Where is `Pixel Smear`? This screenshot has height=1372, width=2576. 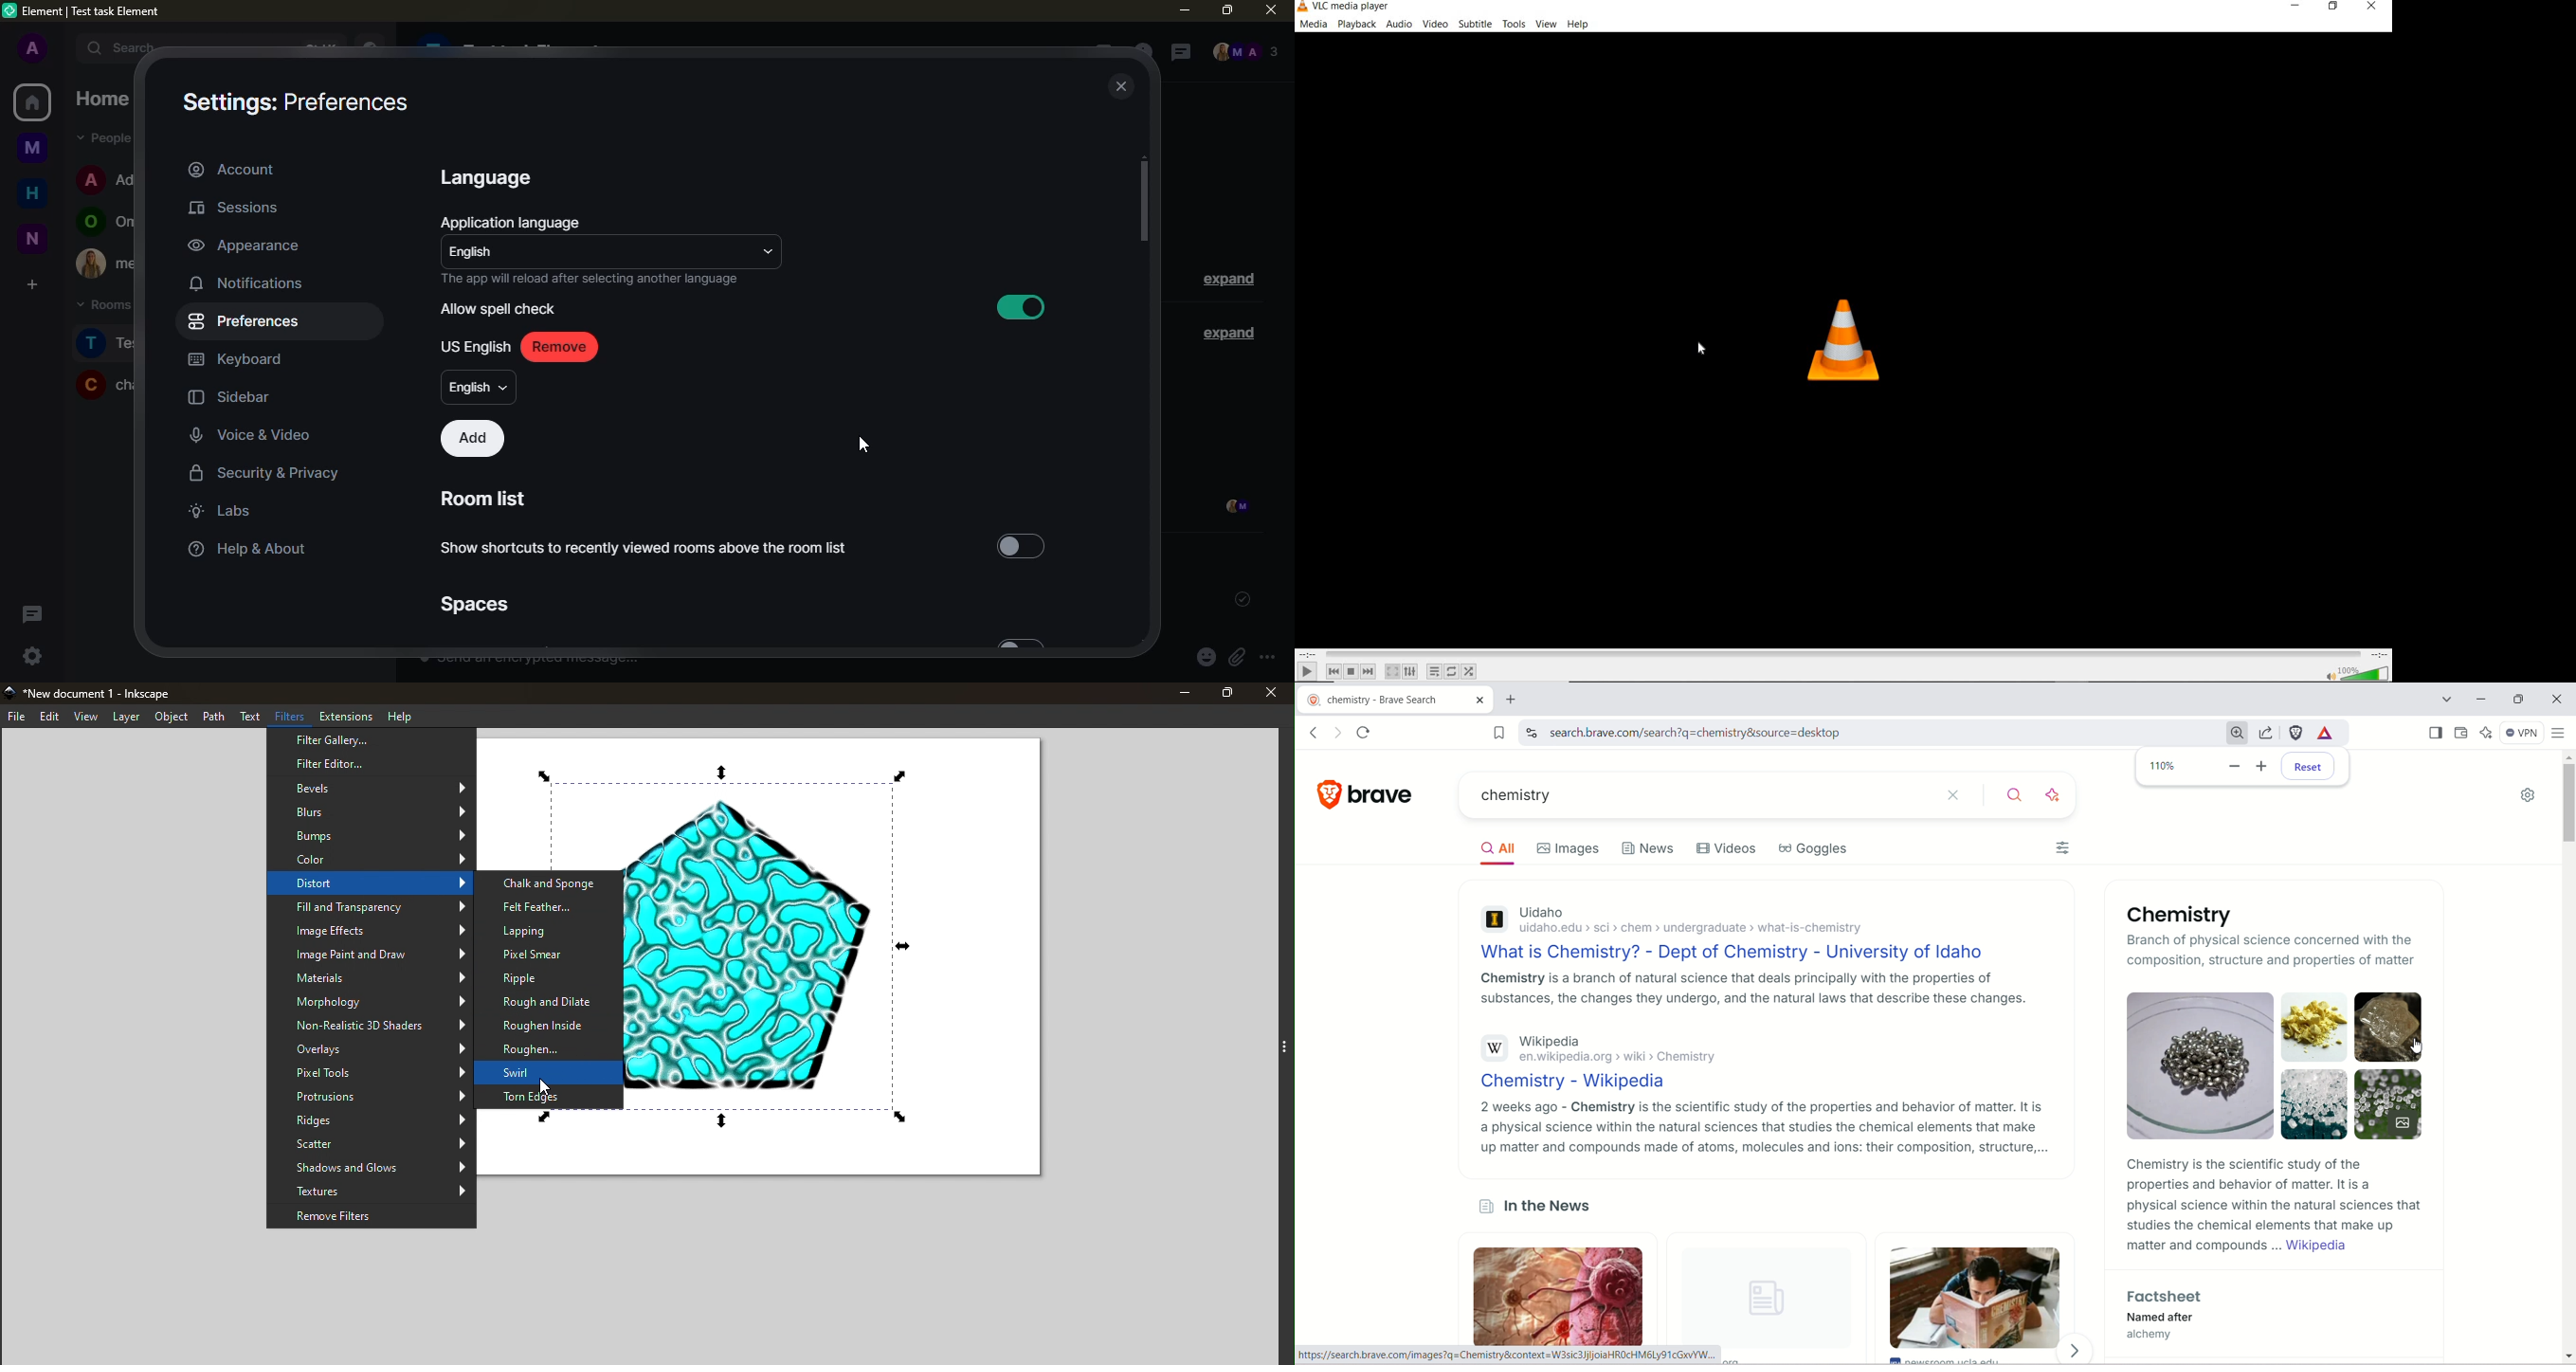
Pixel Smear is located at coordinates (550, 956).